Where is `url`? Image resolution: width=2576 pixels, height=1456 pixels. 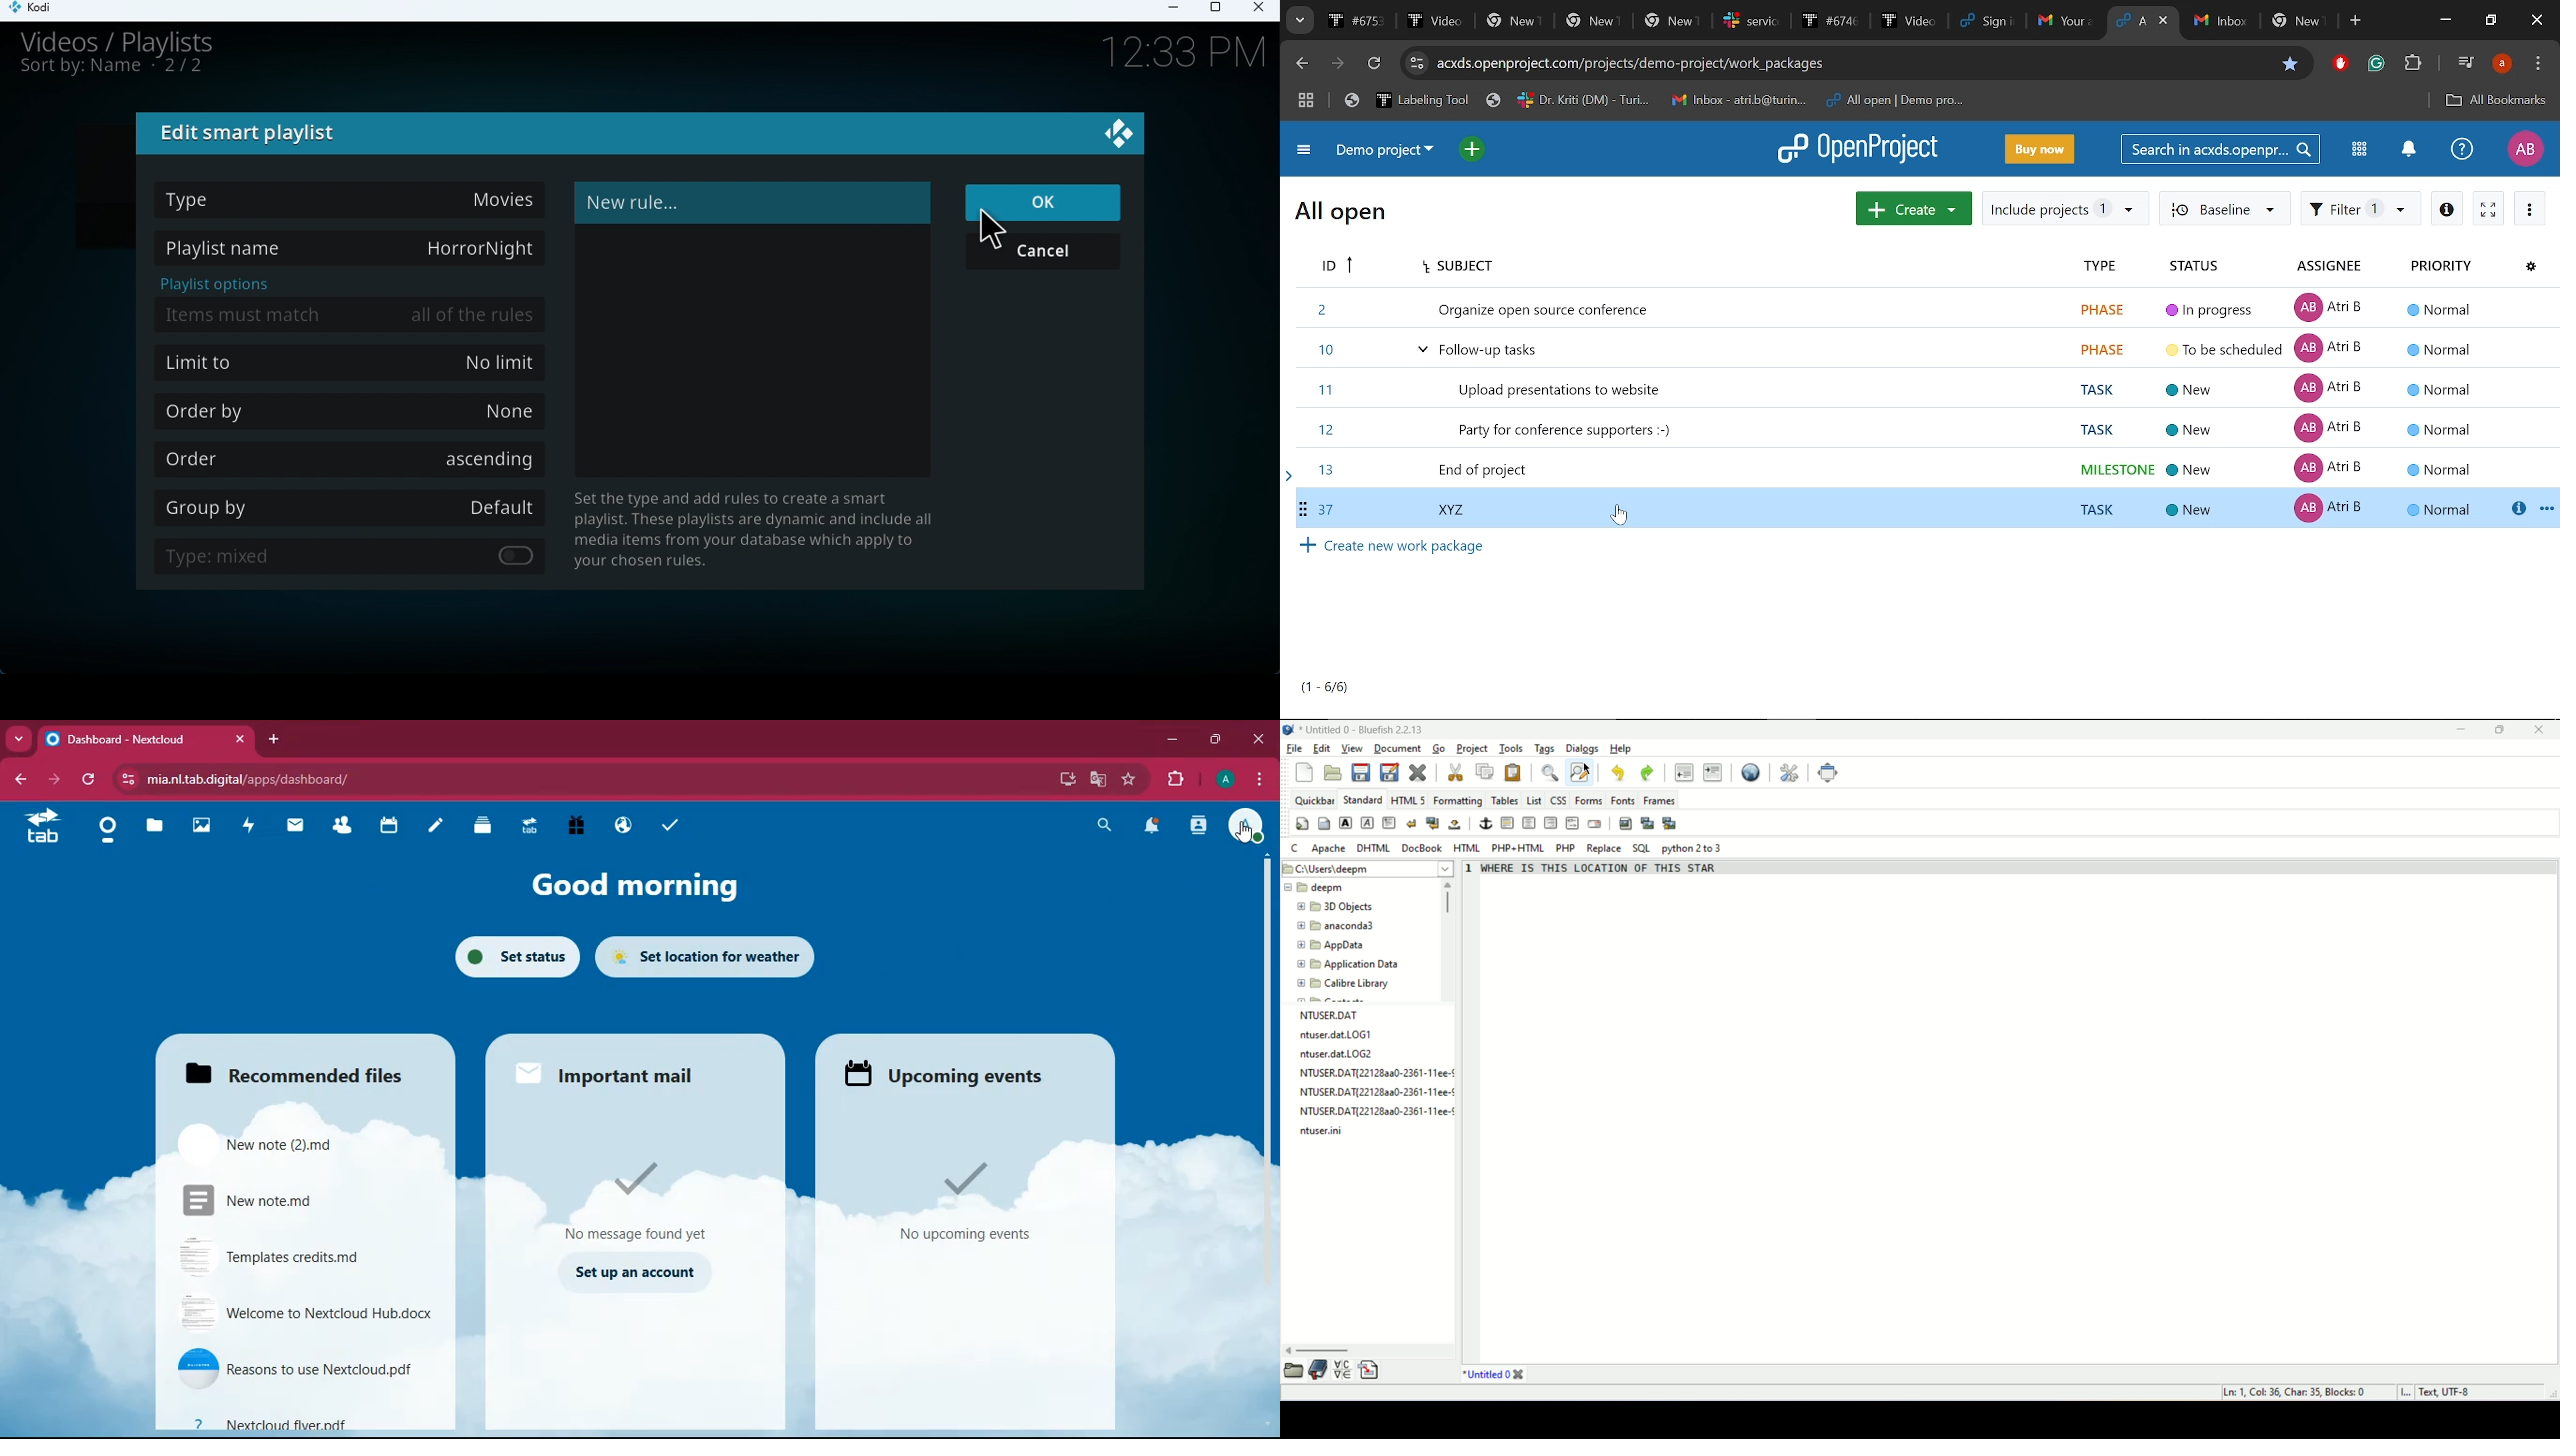 url is located at coordinates (413, 777).